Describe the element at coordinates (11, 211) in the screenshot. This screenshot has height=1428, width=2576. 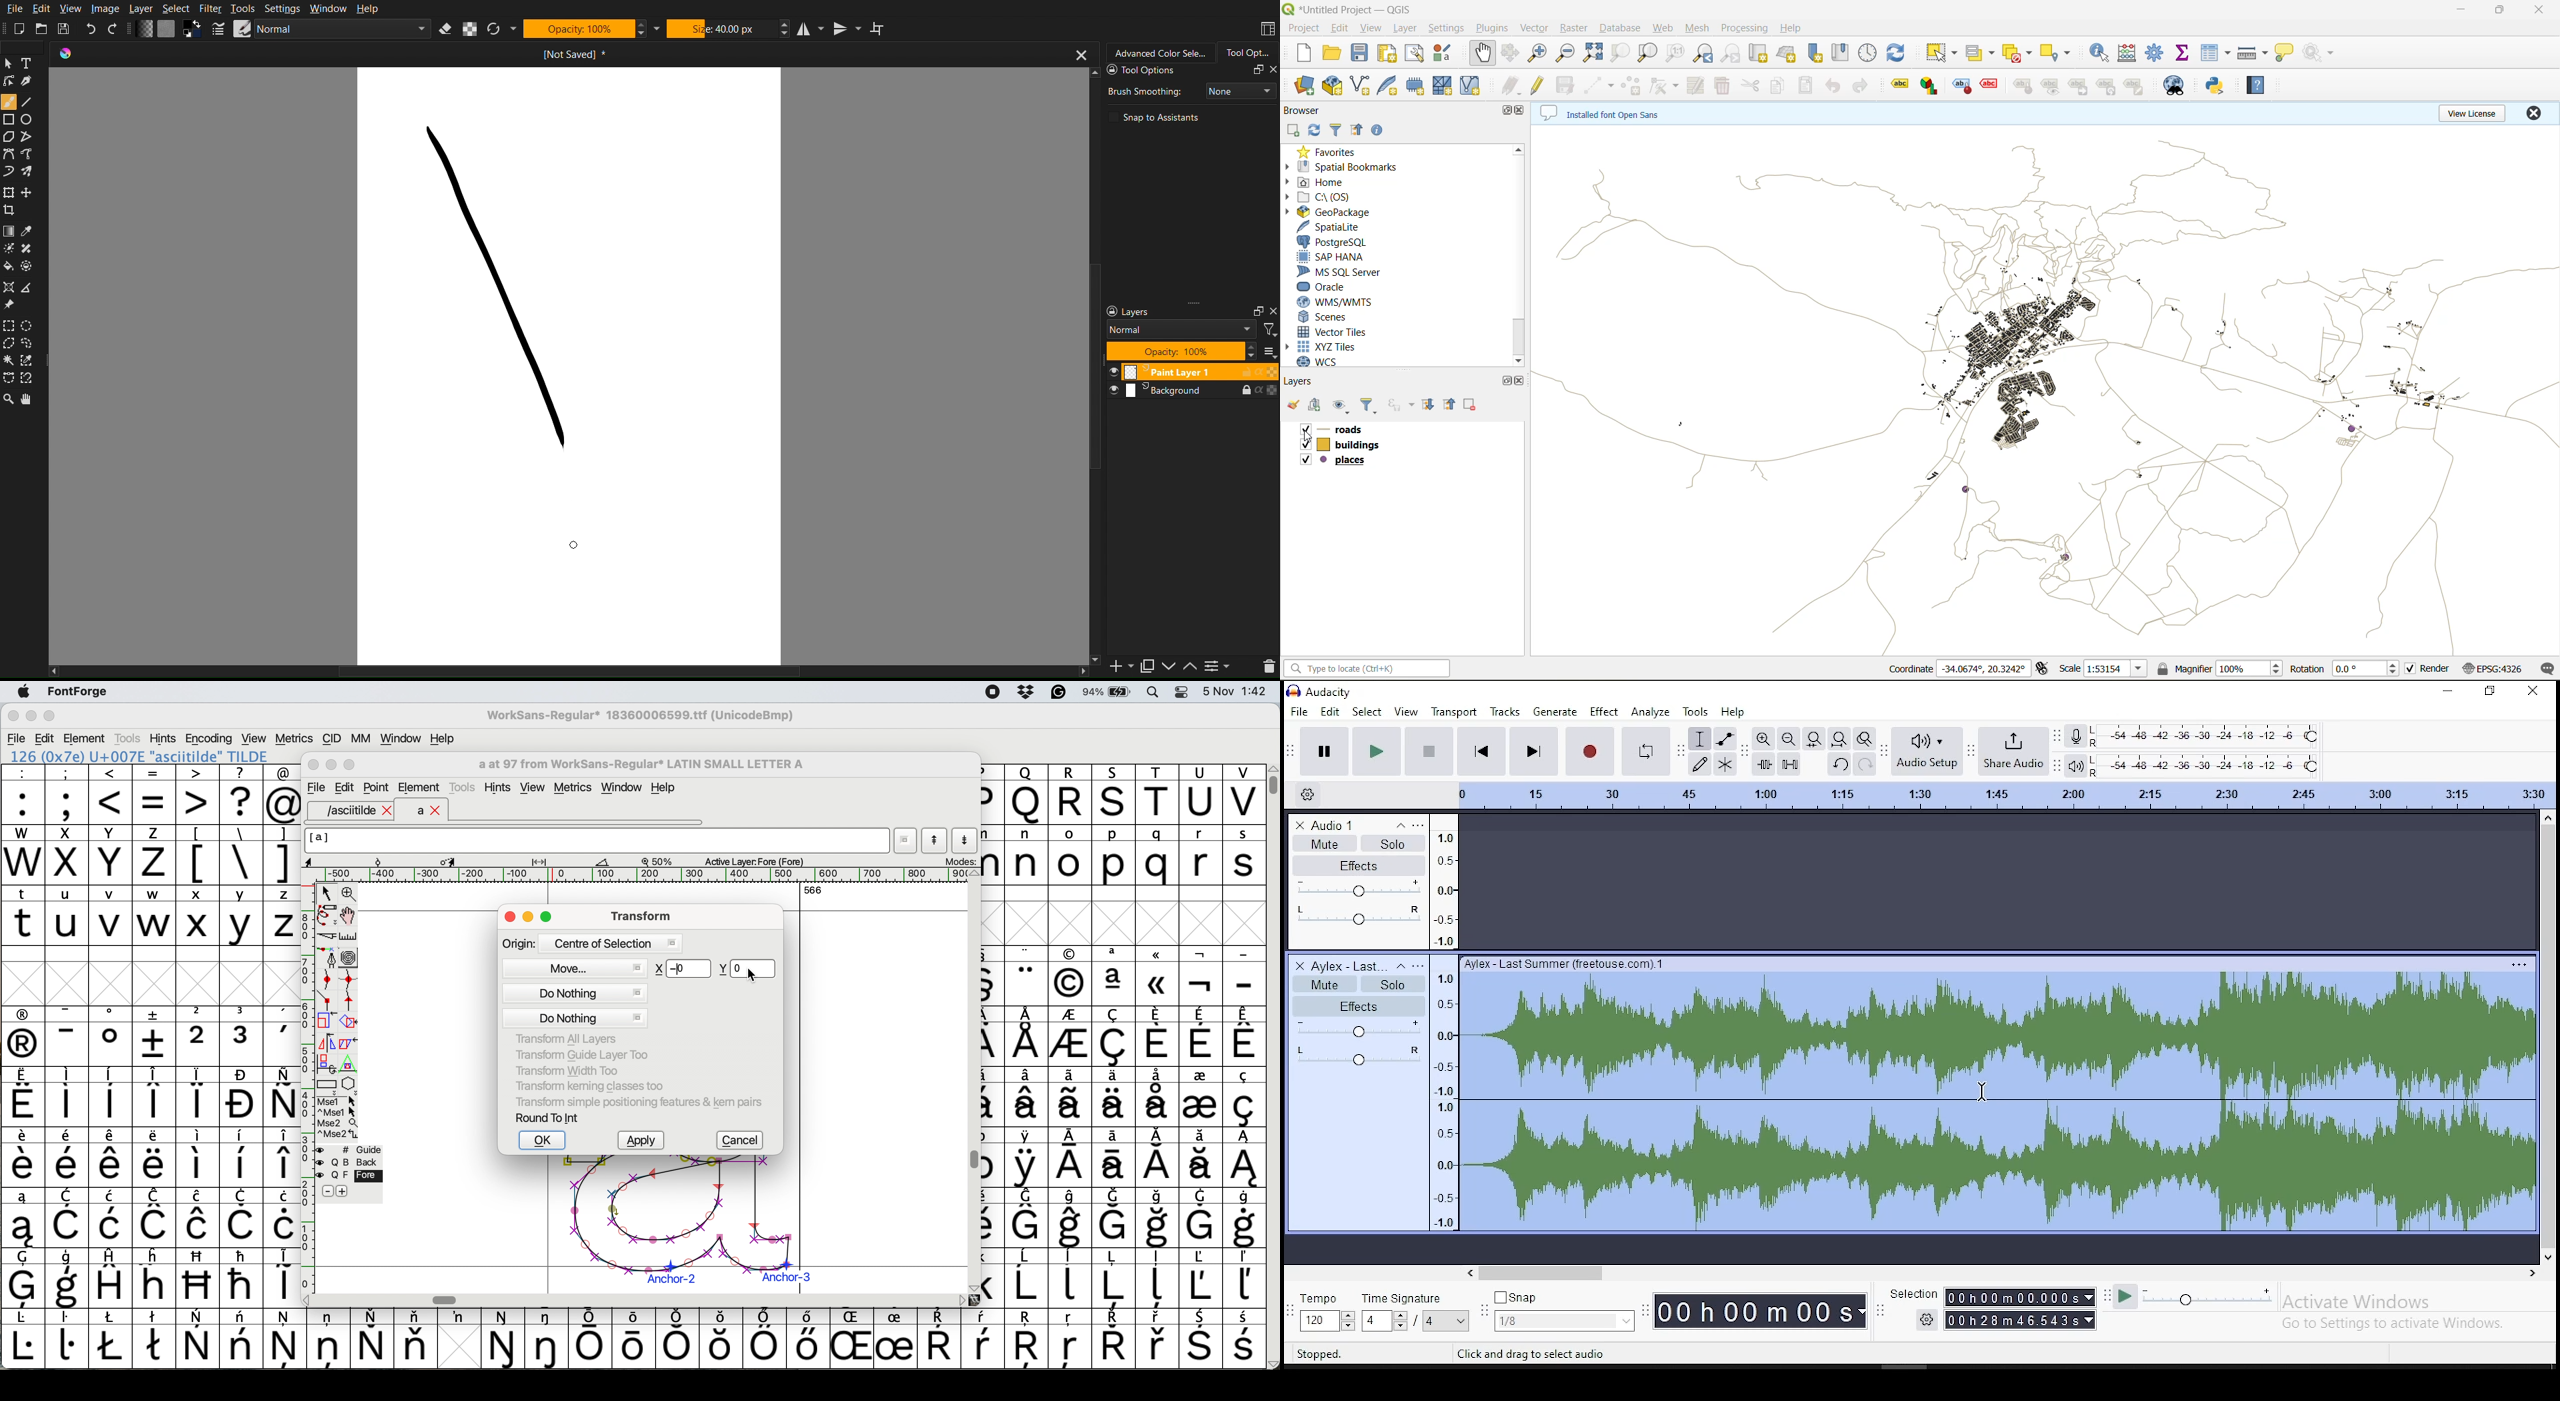
I see `Crop` at that location.